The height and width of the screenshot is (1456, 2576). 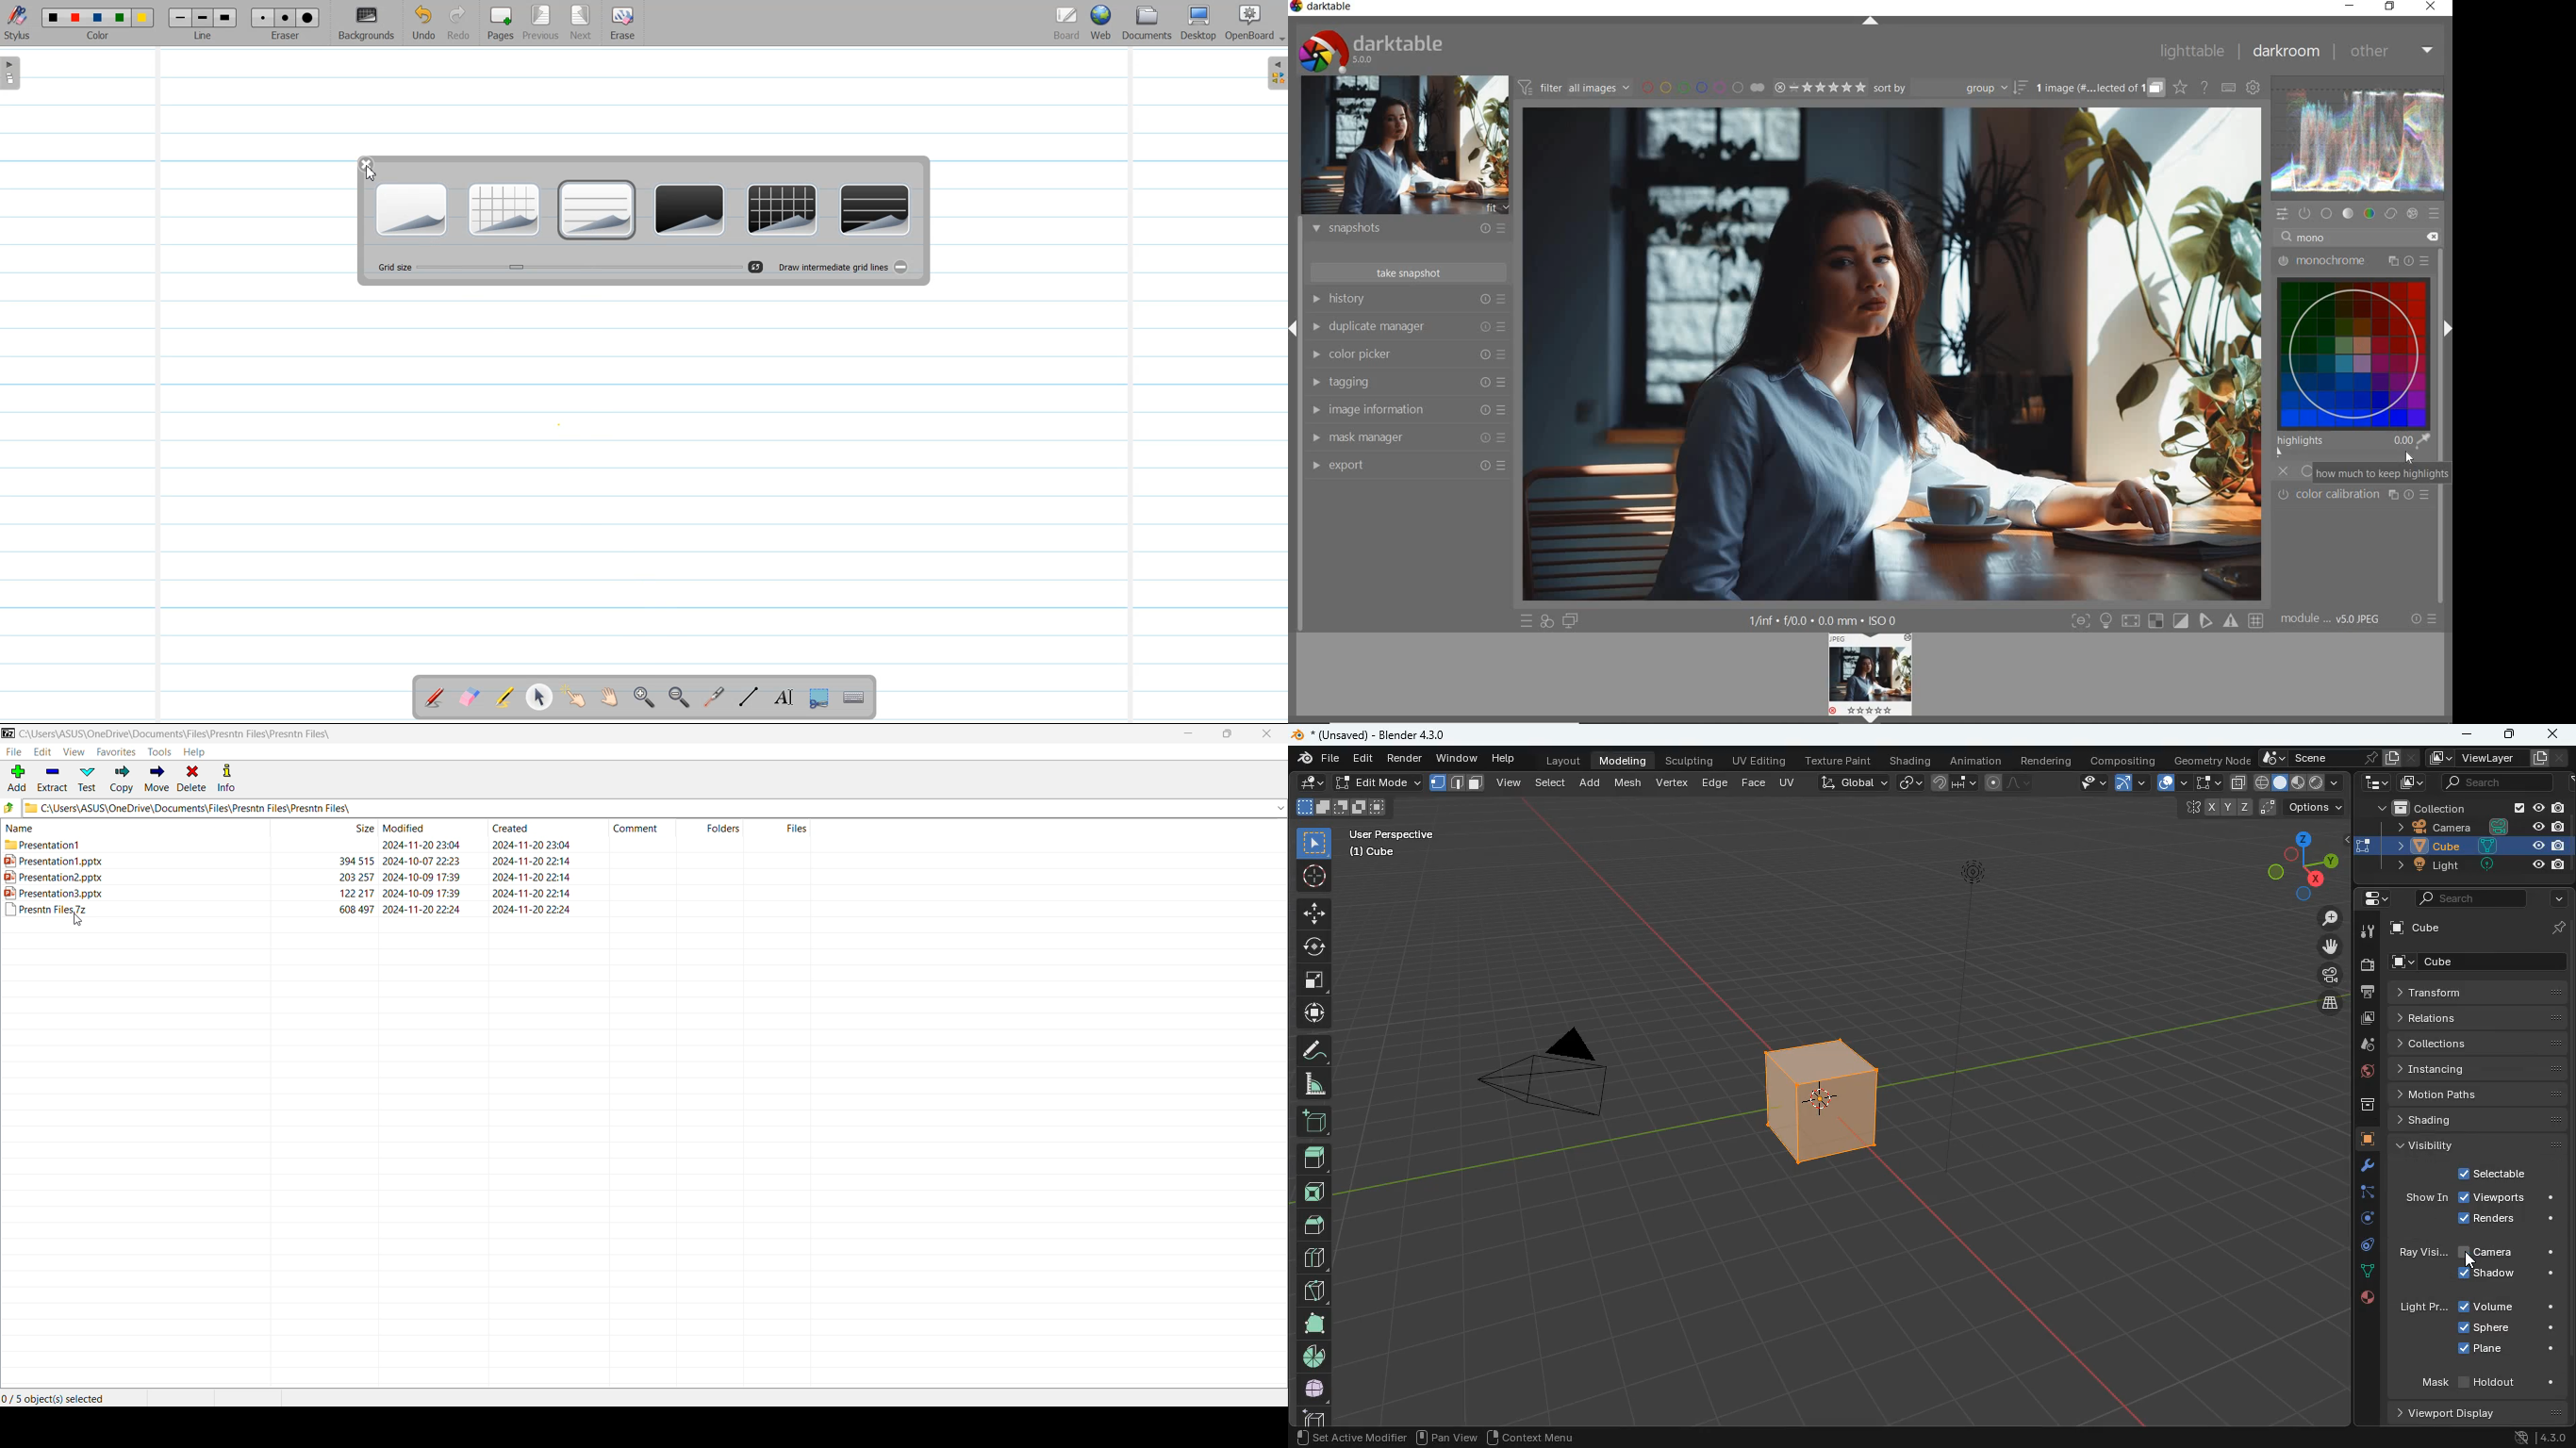 I want to click on darkroom, so click(x=2288, y=52).